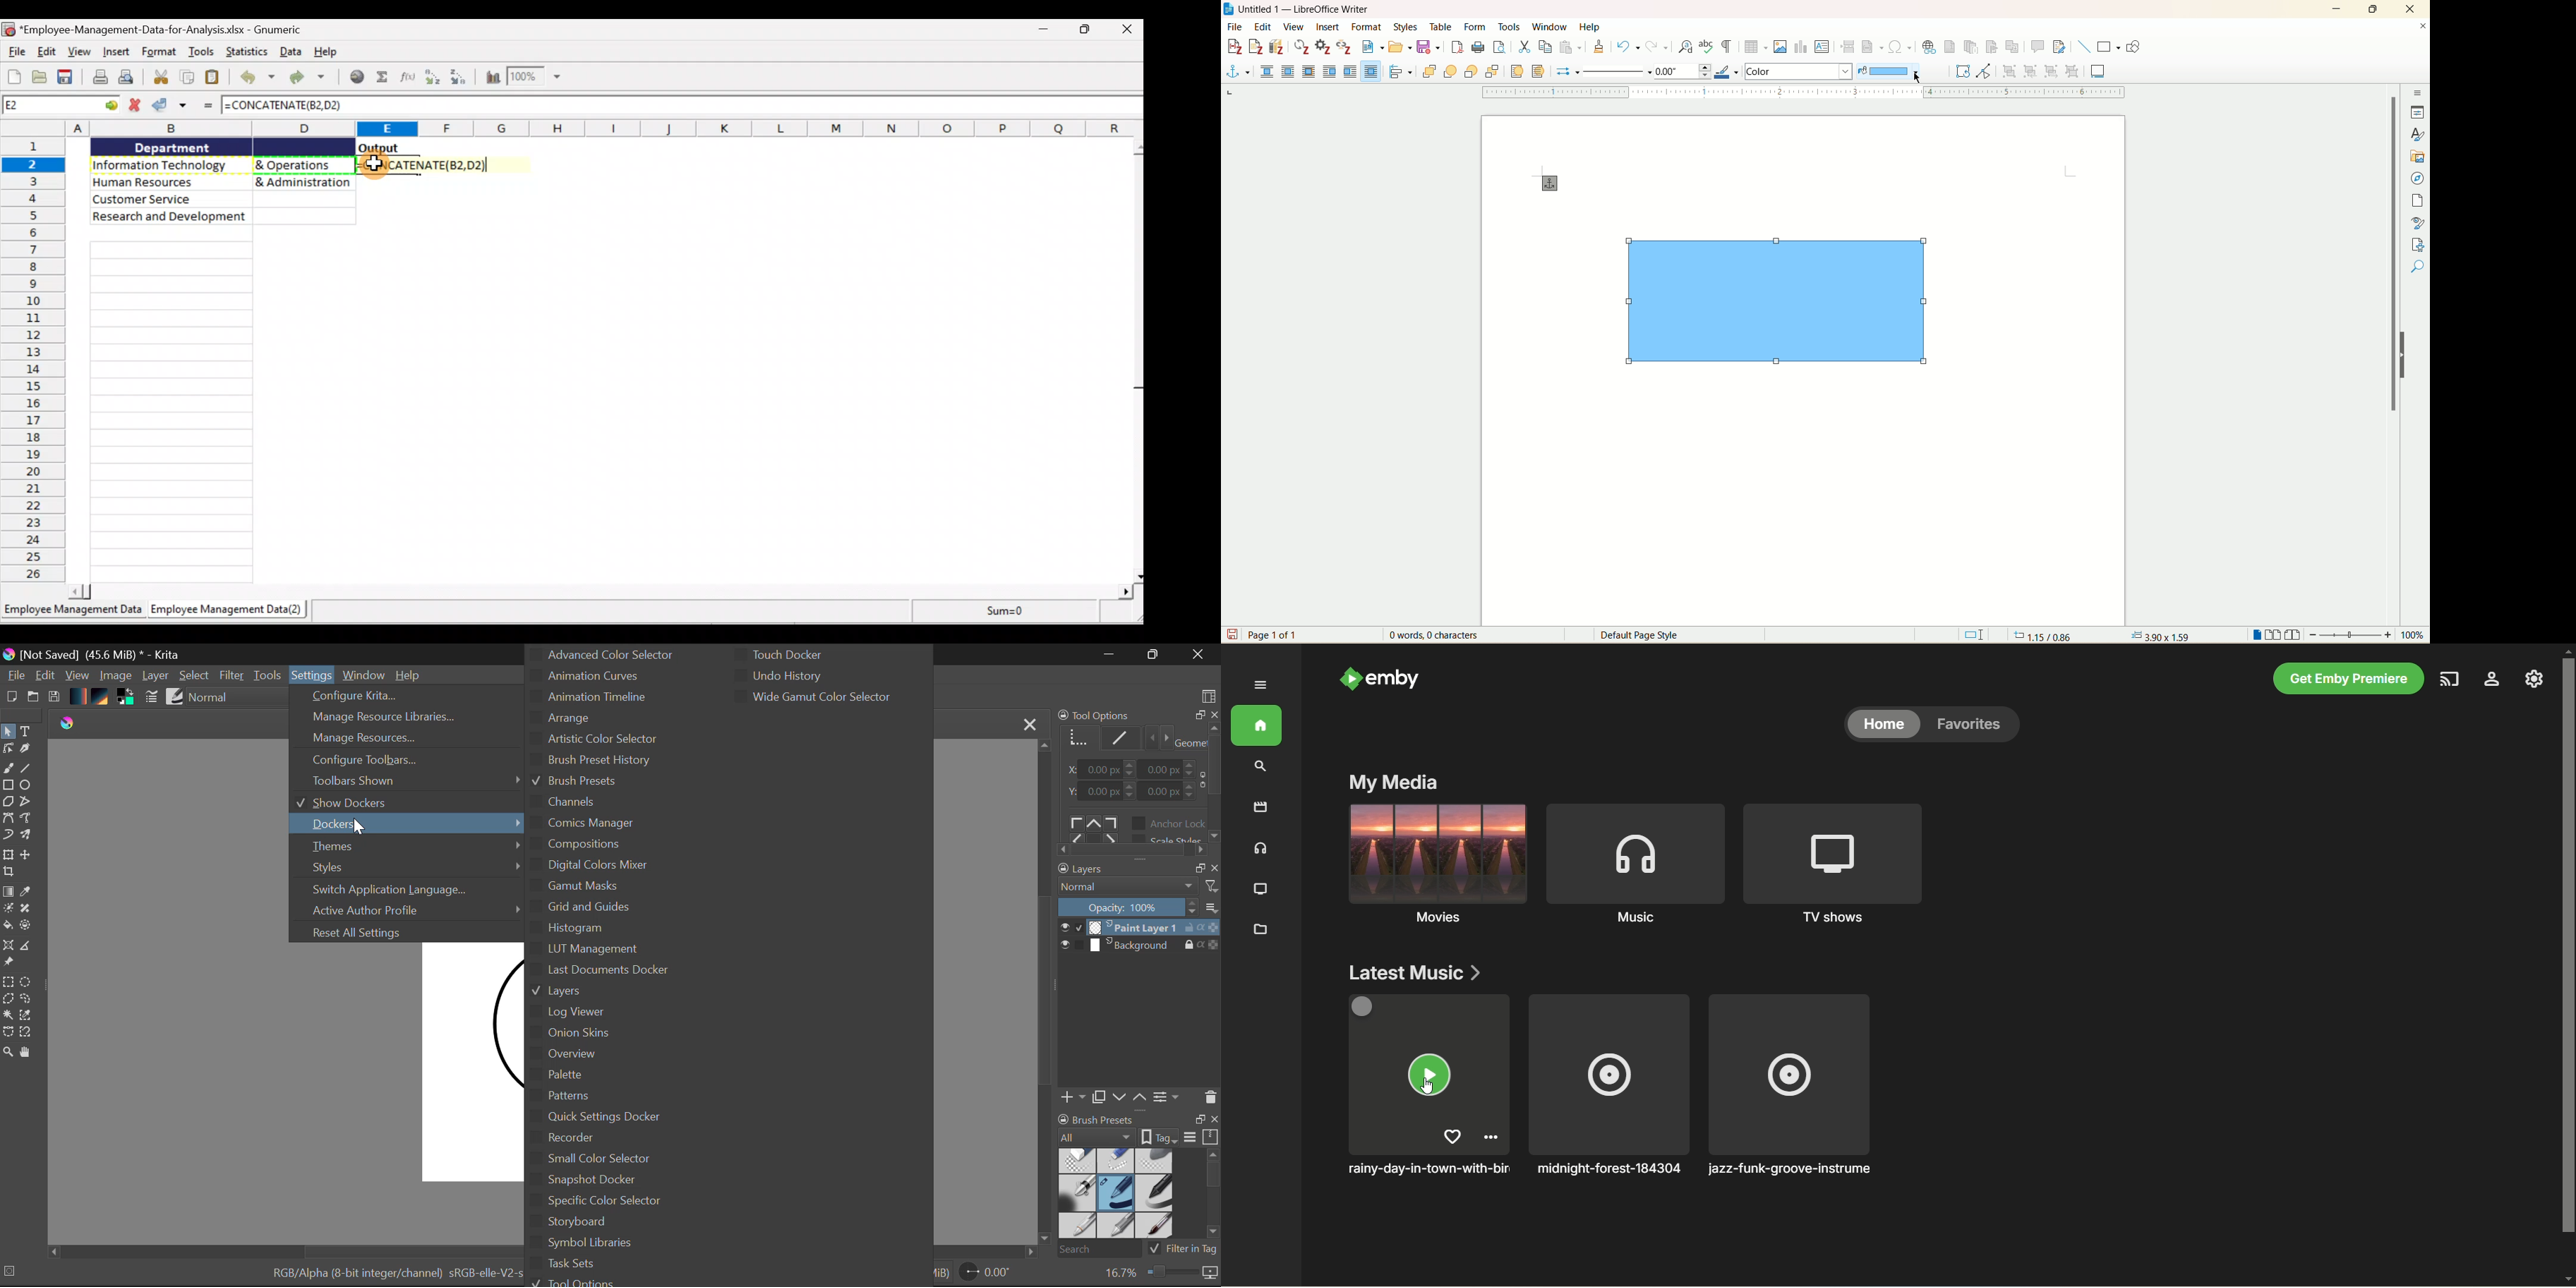  What do you see at coordinates (1330, 71) in the screenshot?
I see `before` at bounding box center [1330, 71].